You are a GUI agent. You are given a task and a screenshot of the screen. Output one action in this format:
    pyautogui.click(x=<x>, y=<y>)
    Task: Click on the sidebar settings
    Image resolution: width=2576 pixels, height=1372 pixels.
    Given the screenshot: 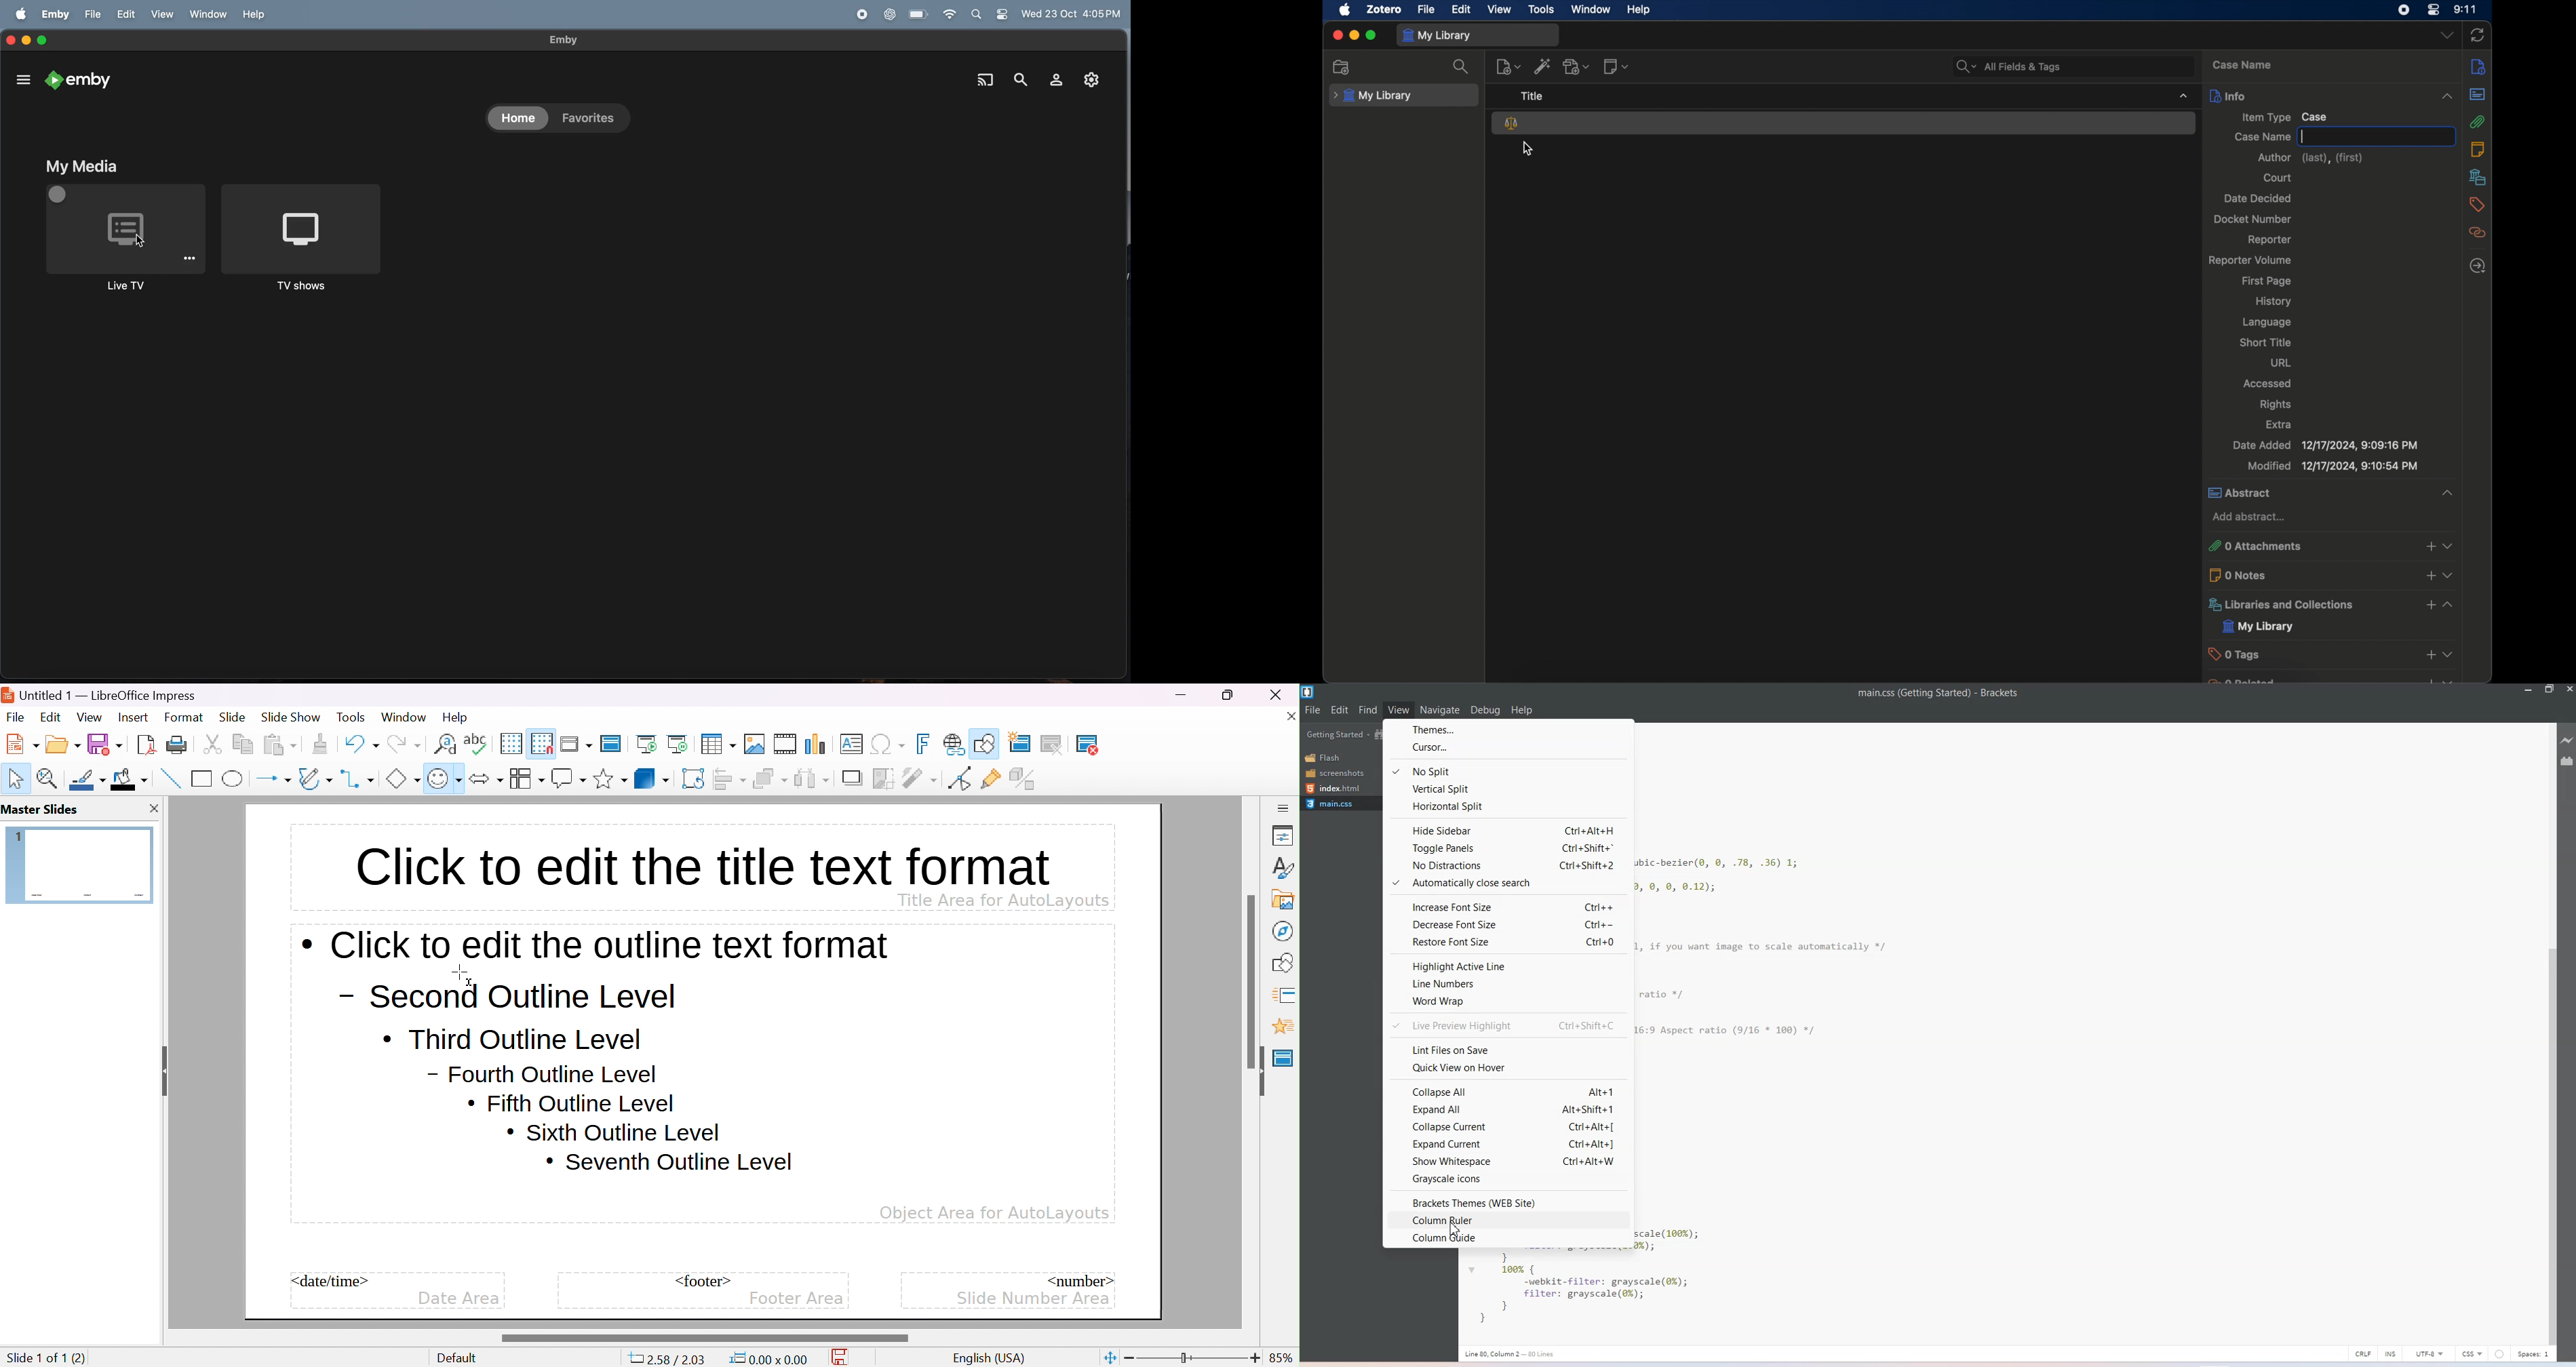 What is the action you would take?
    pyautogui.click(x=1284, y=807)
    